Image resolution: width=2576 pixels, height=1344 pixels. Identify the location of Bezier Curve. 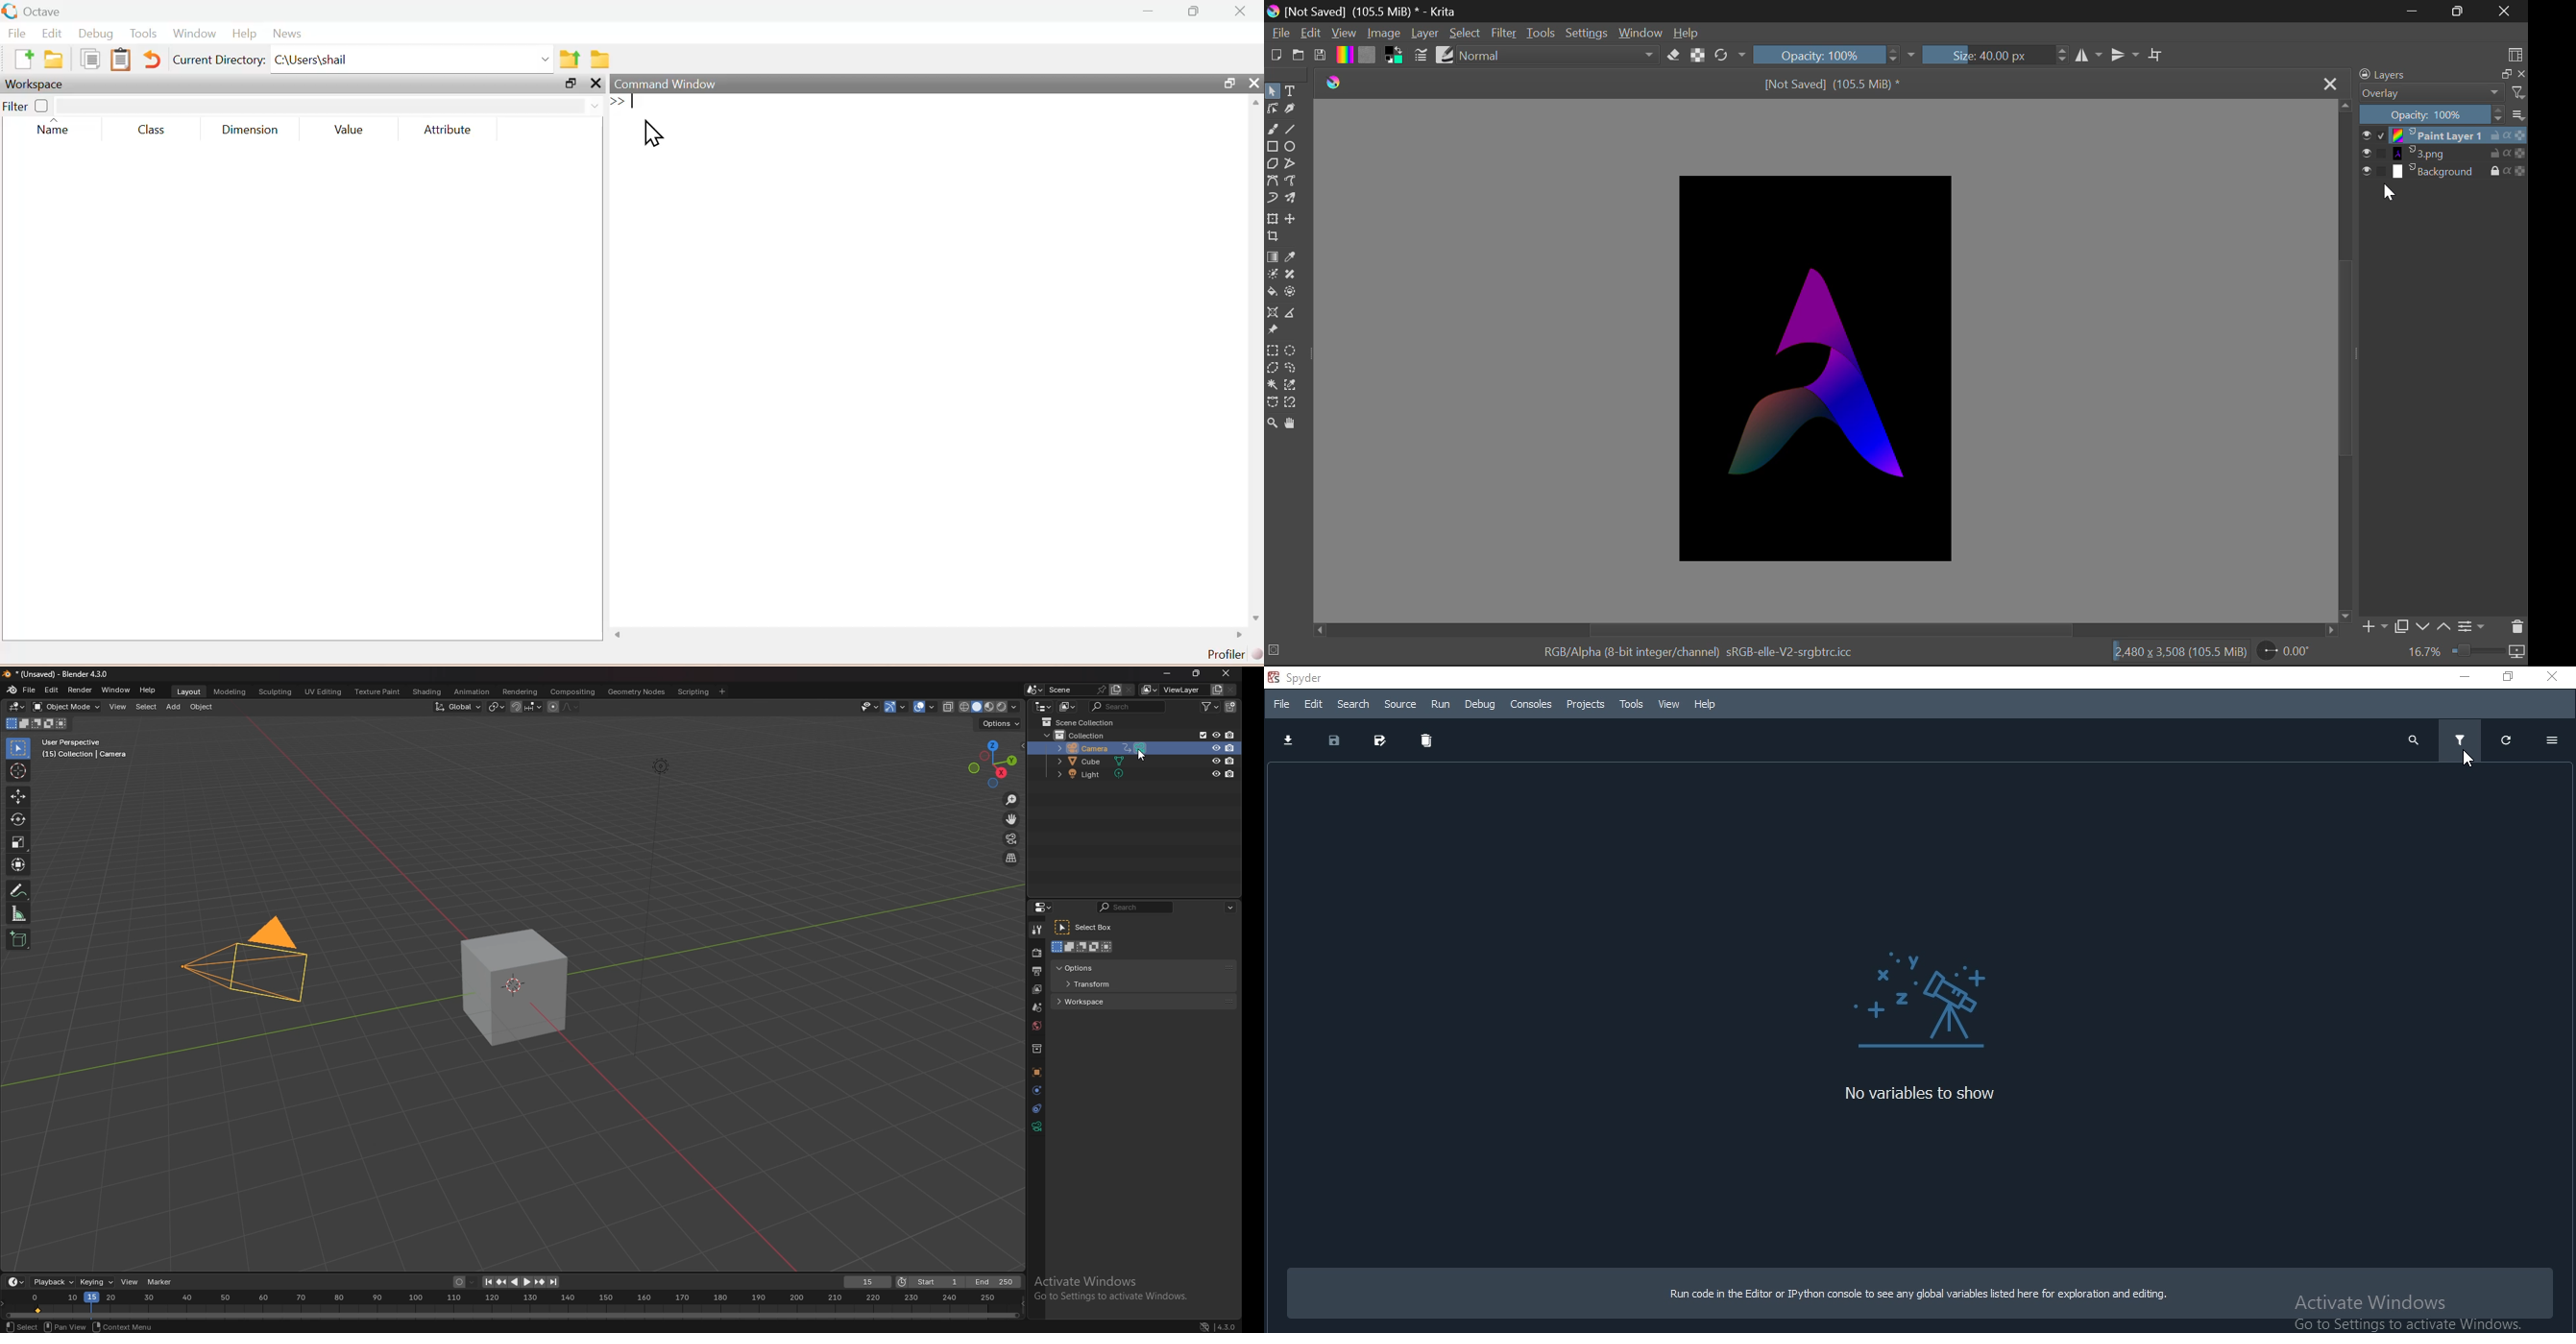
(1273, 180).